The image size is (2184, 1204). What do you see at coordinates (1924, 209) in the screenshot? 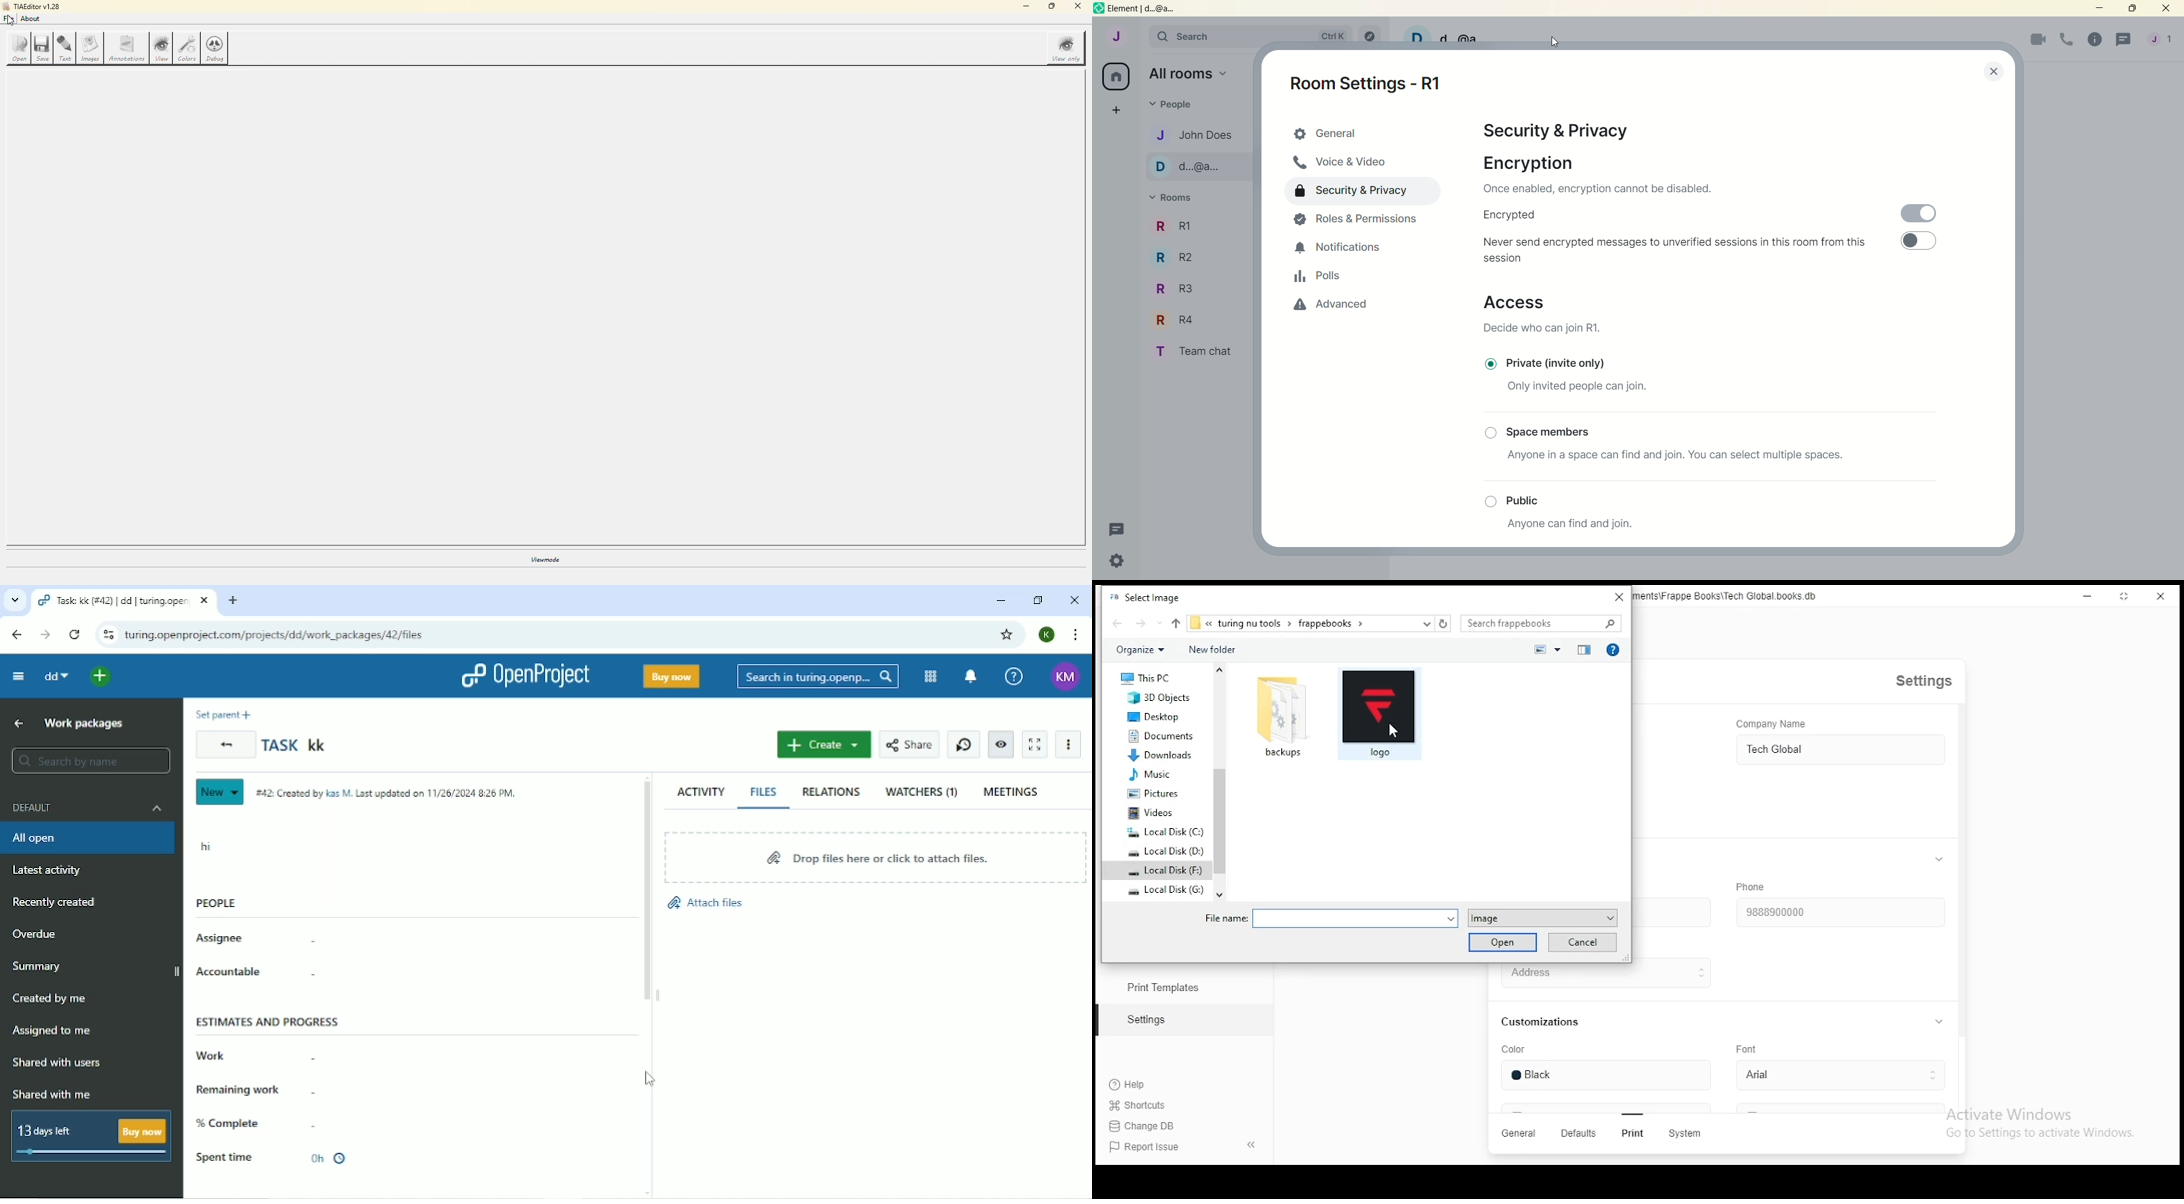
I see `toggle buttton` at bounding box center [1924, 209].